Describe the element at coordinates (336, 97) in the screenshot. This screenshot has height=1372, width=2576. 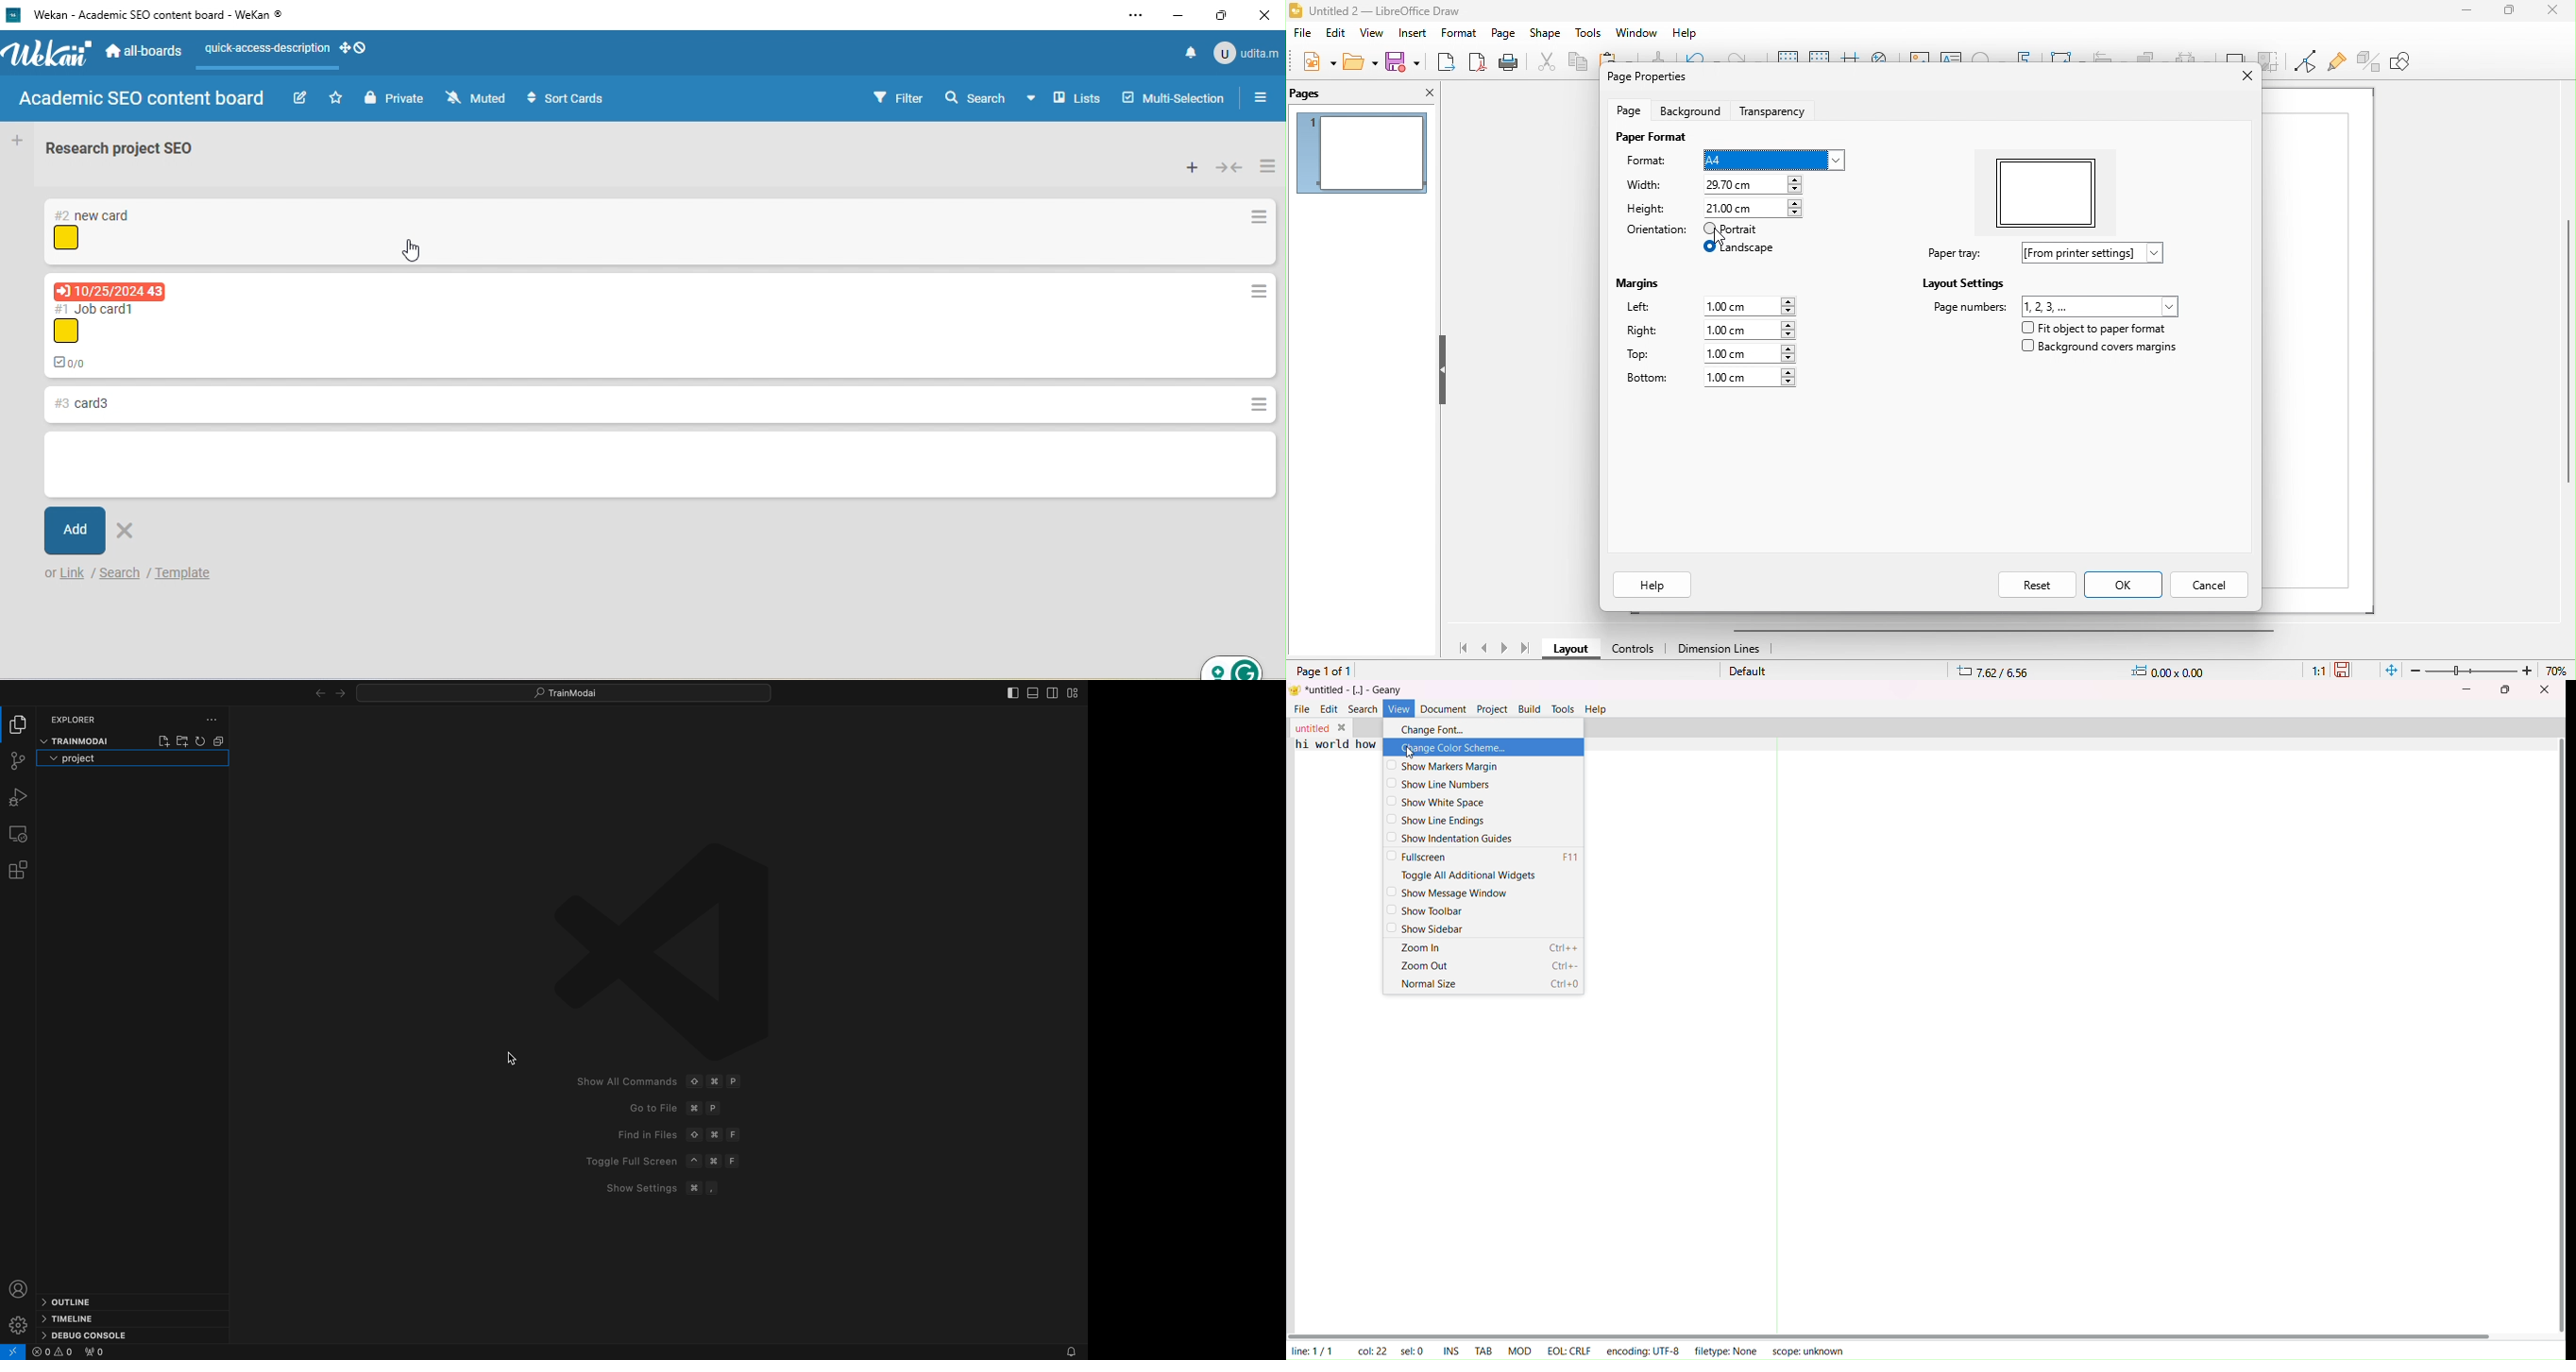
I see `star this board` at that location.